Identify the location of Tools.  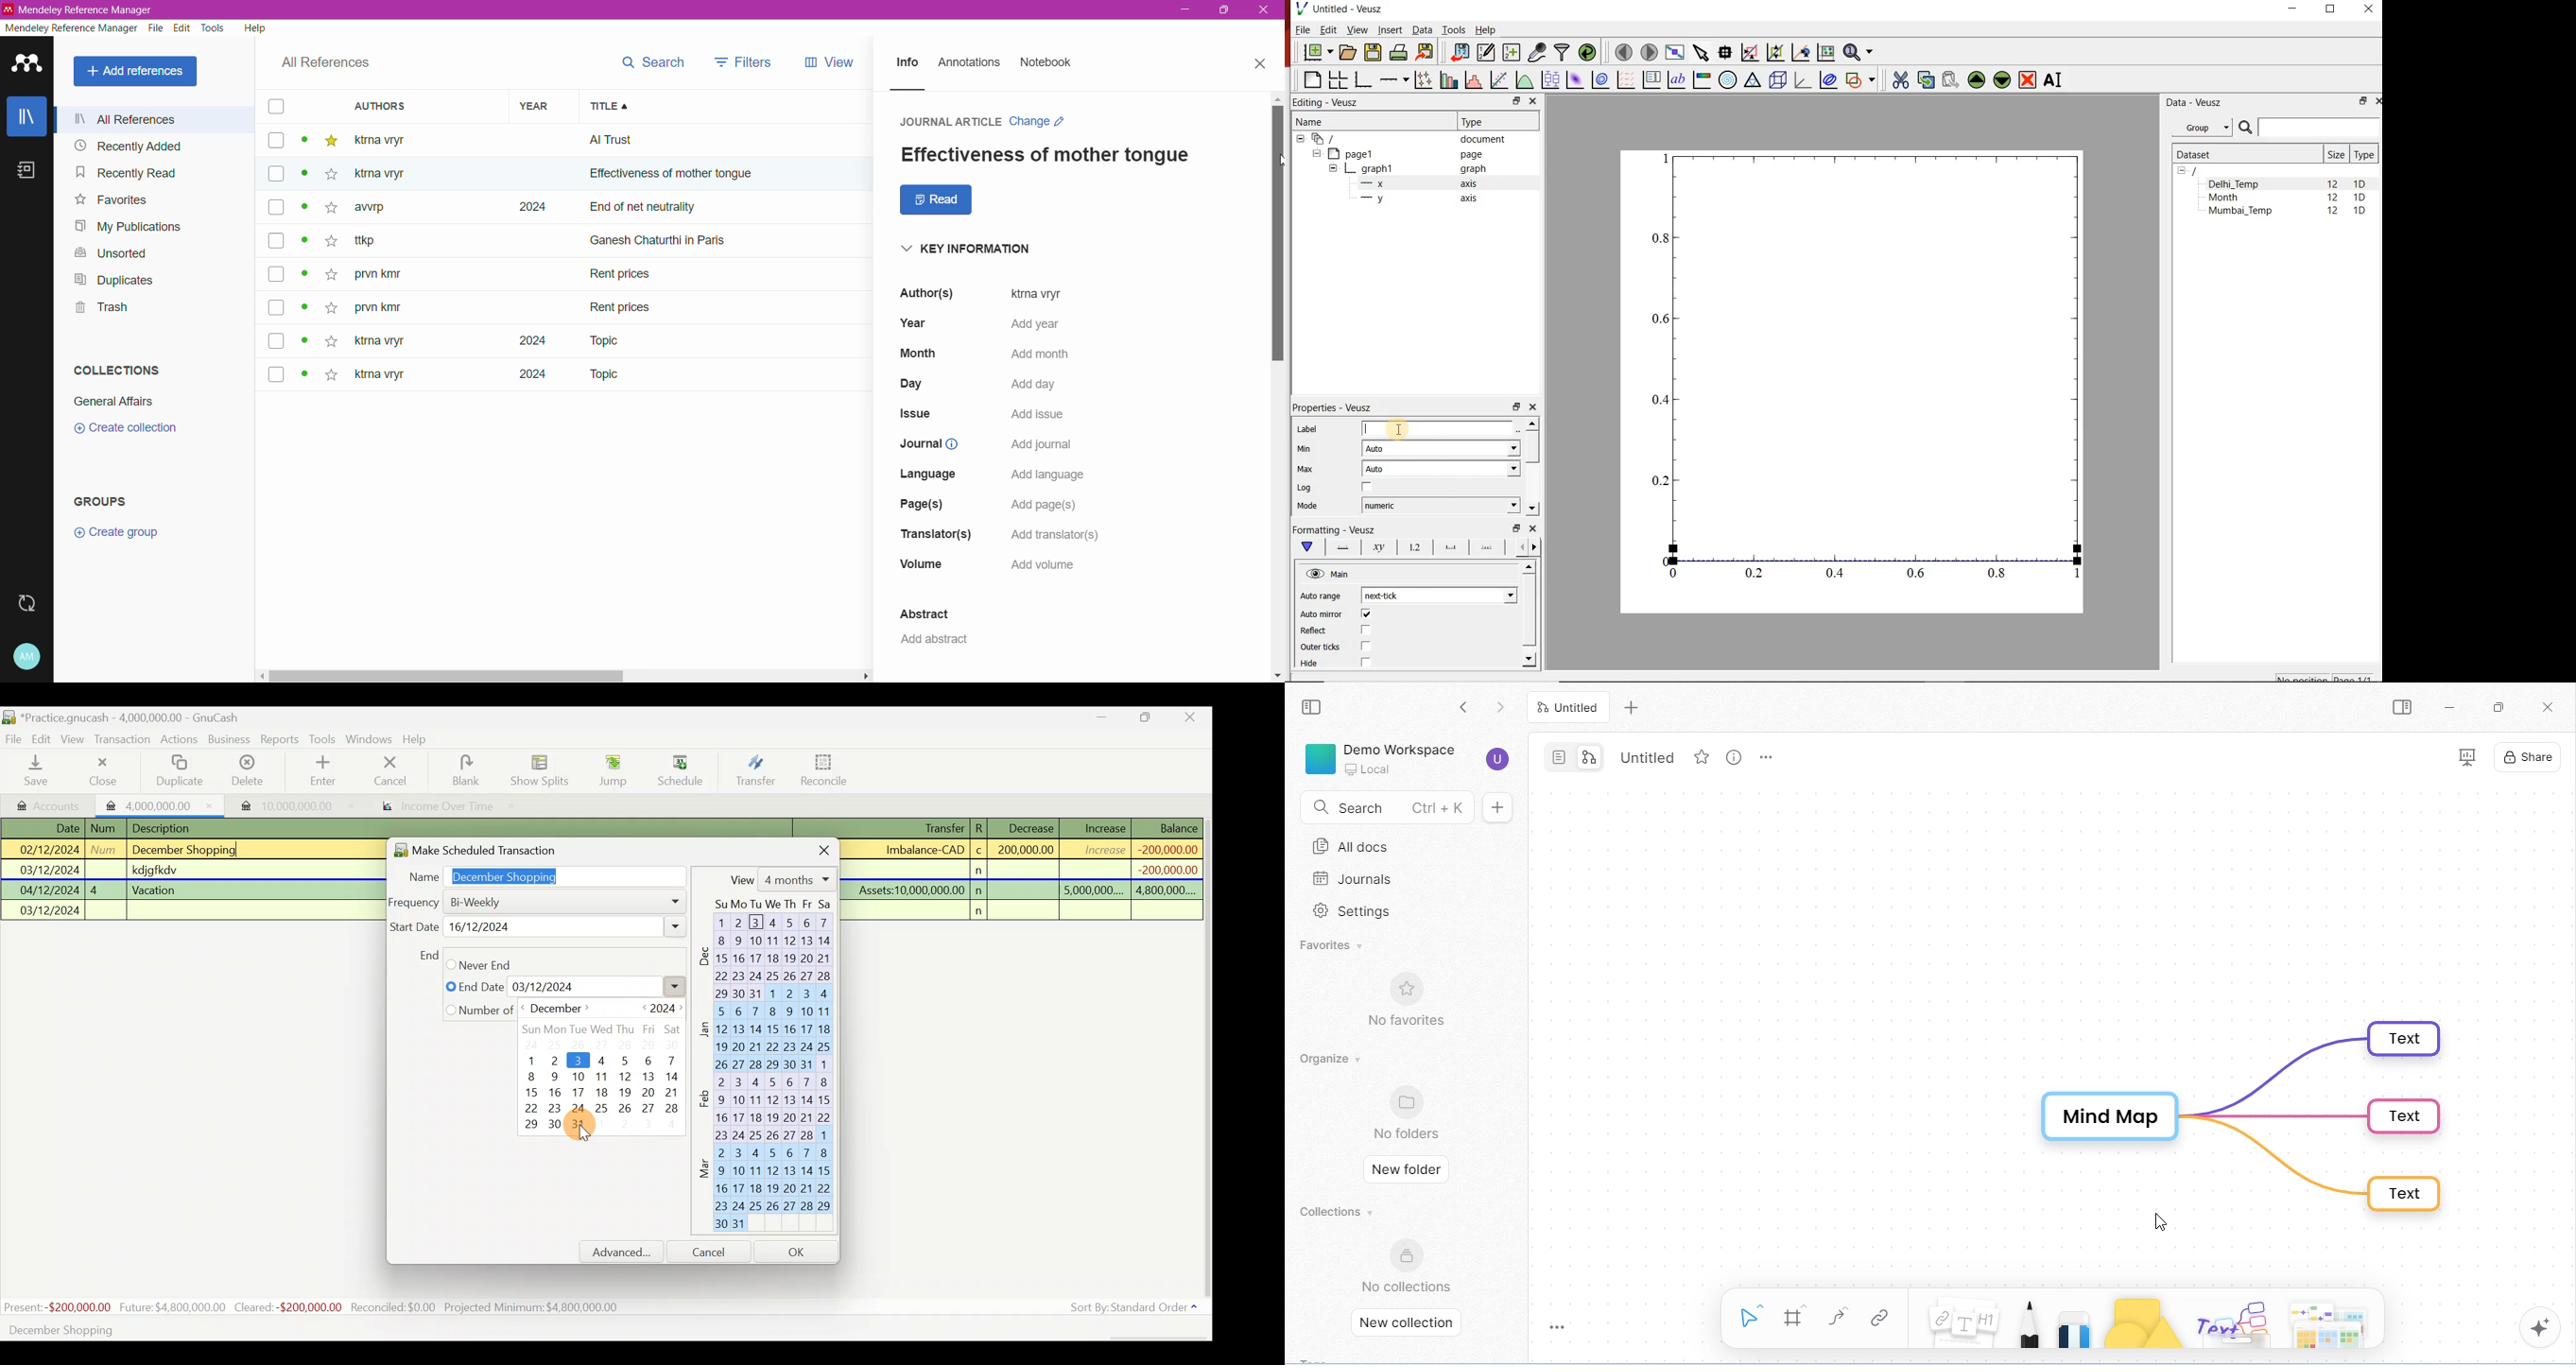
(1455, 30).